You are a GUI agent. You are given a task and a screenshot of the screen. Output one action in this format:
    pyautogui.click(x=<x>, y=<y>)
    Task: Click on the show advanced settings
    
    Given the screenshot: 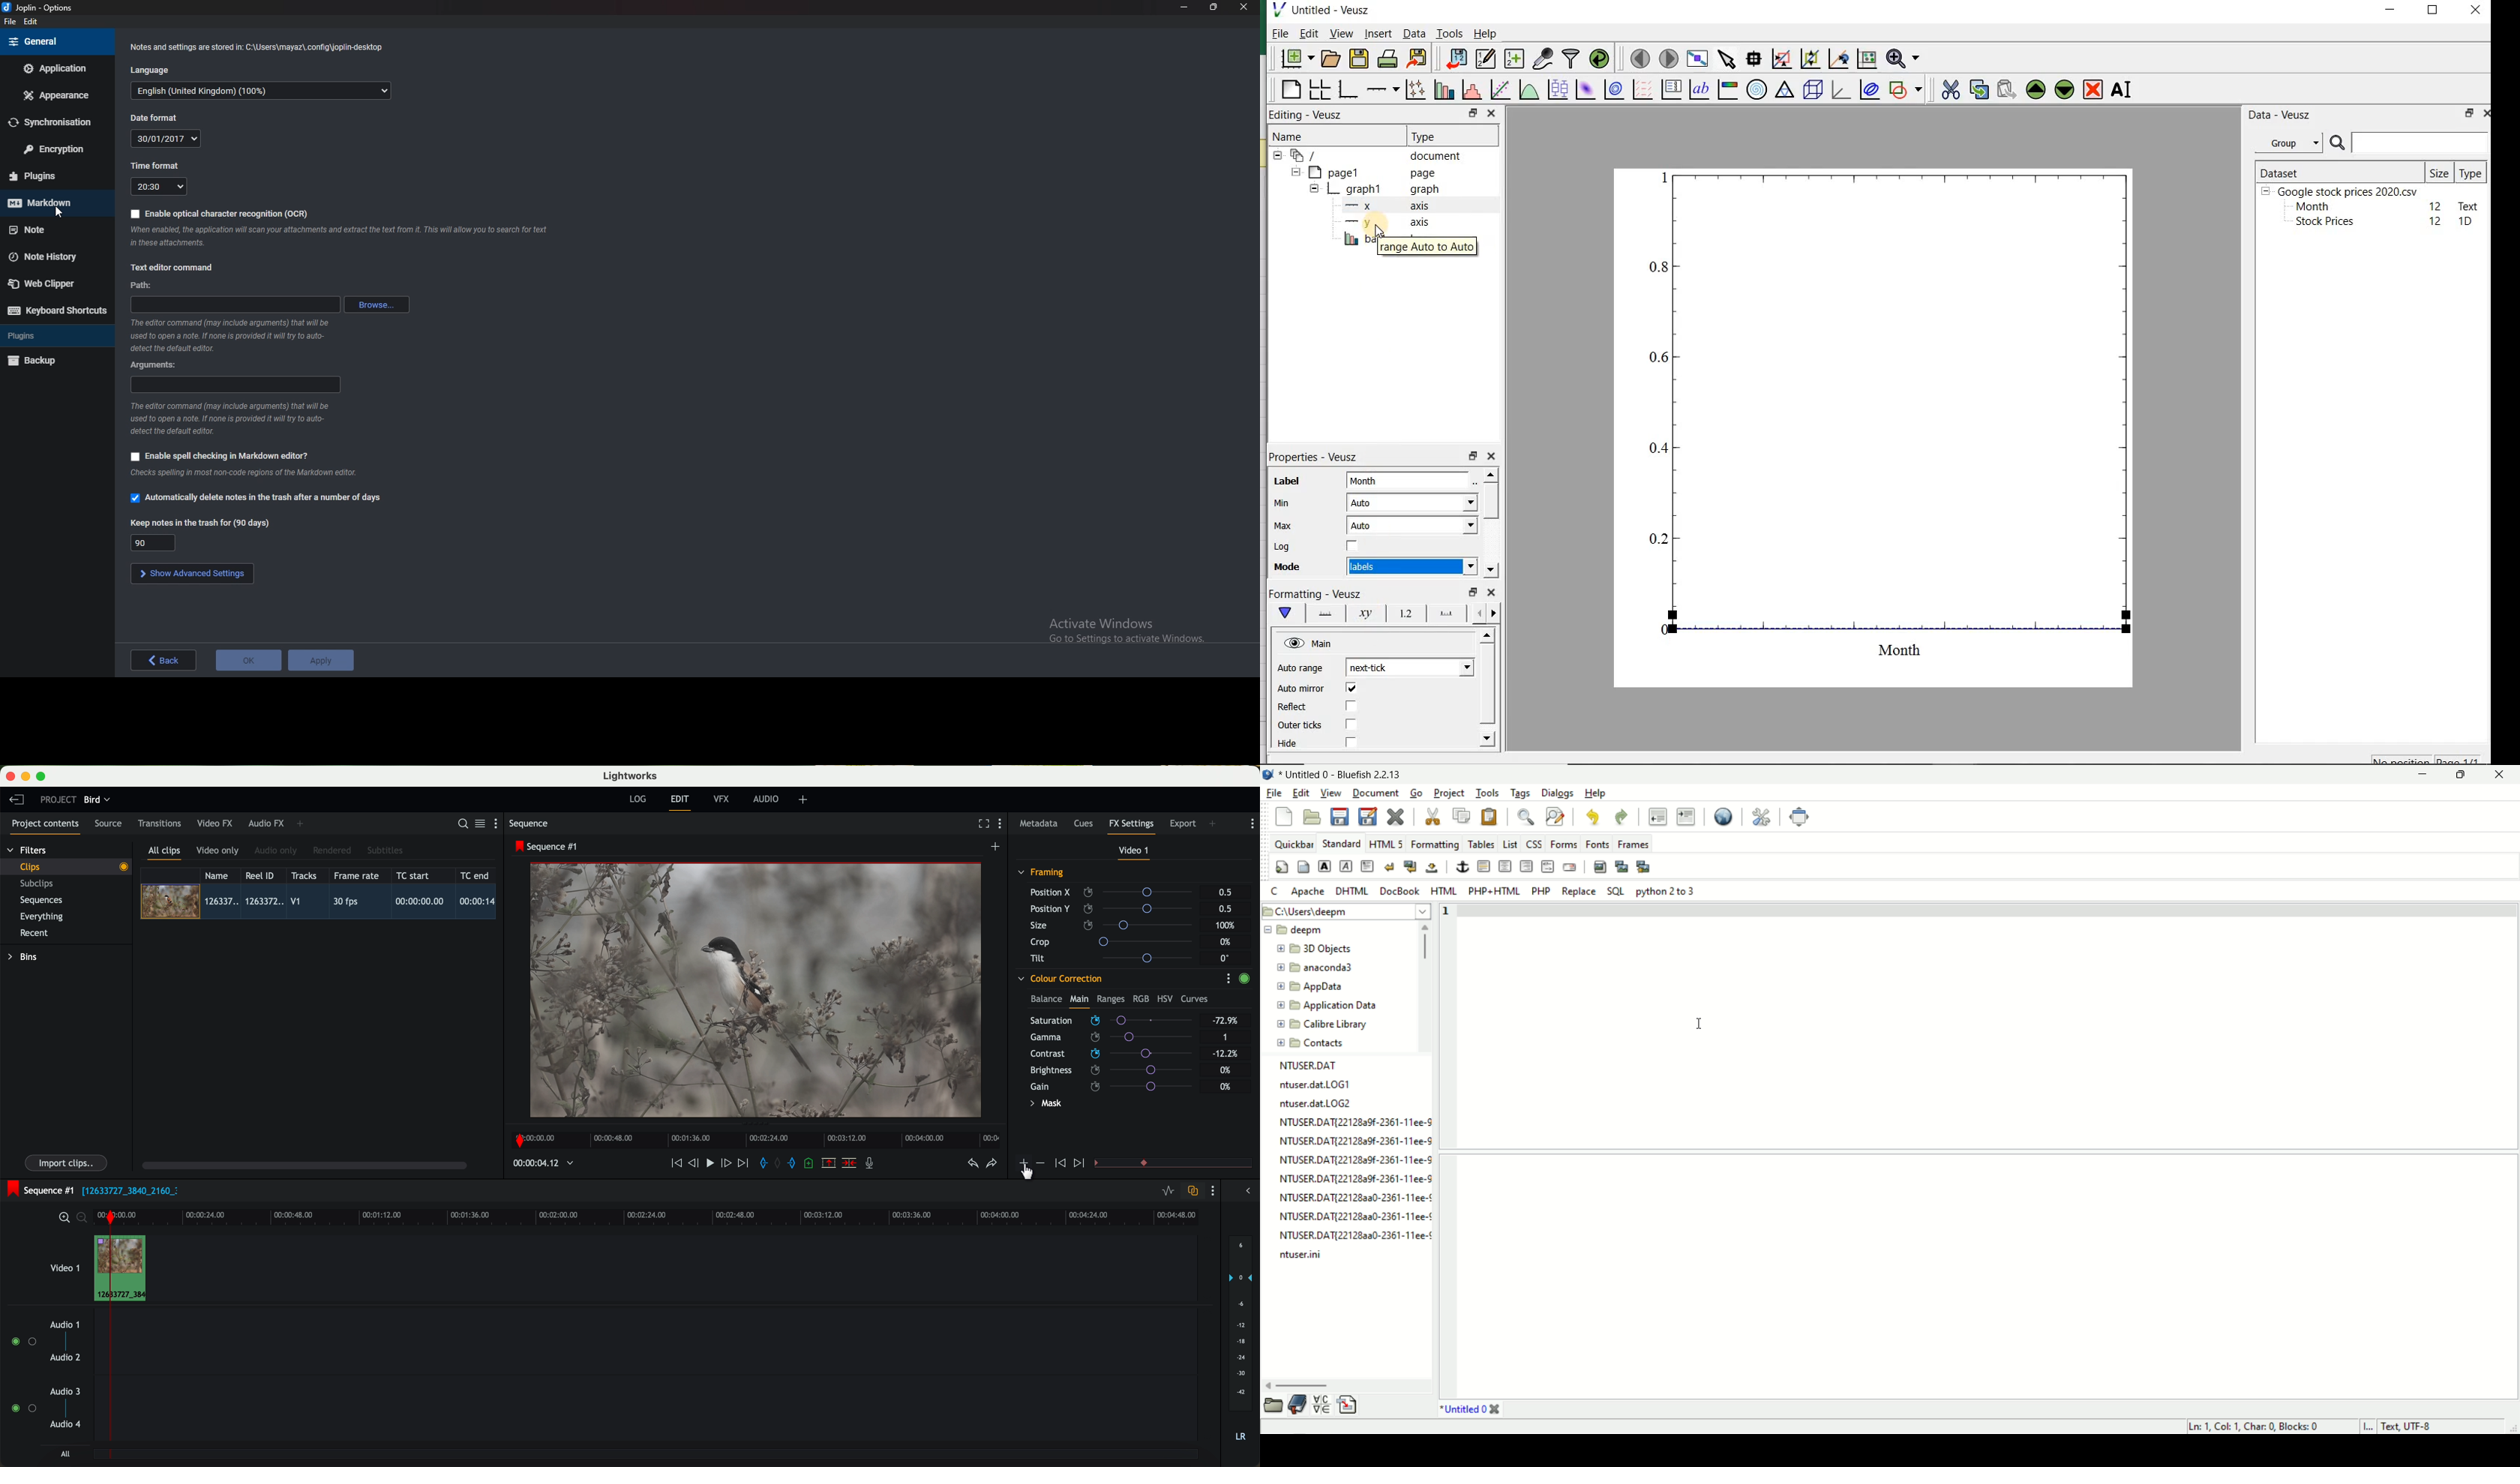 What is the action you would take?
    pyautogui.click(x=191, y=574)
    